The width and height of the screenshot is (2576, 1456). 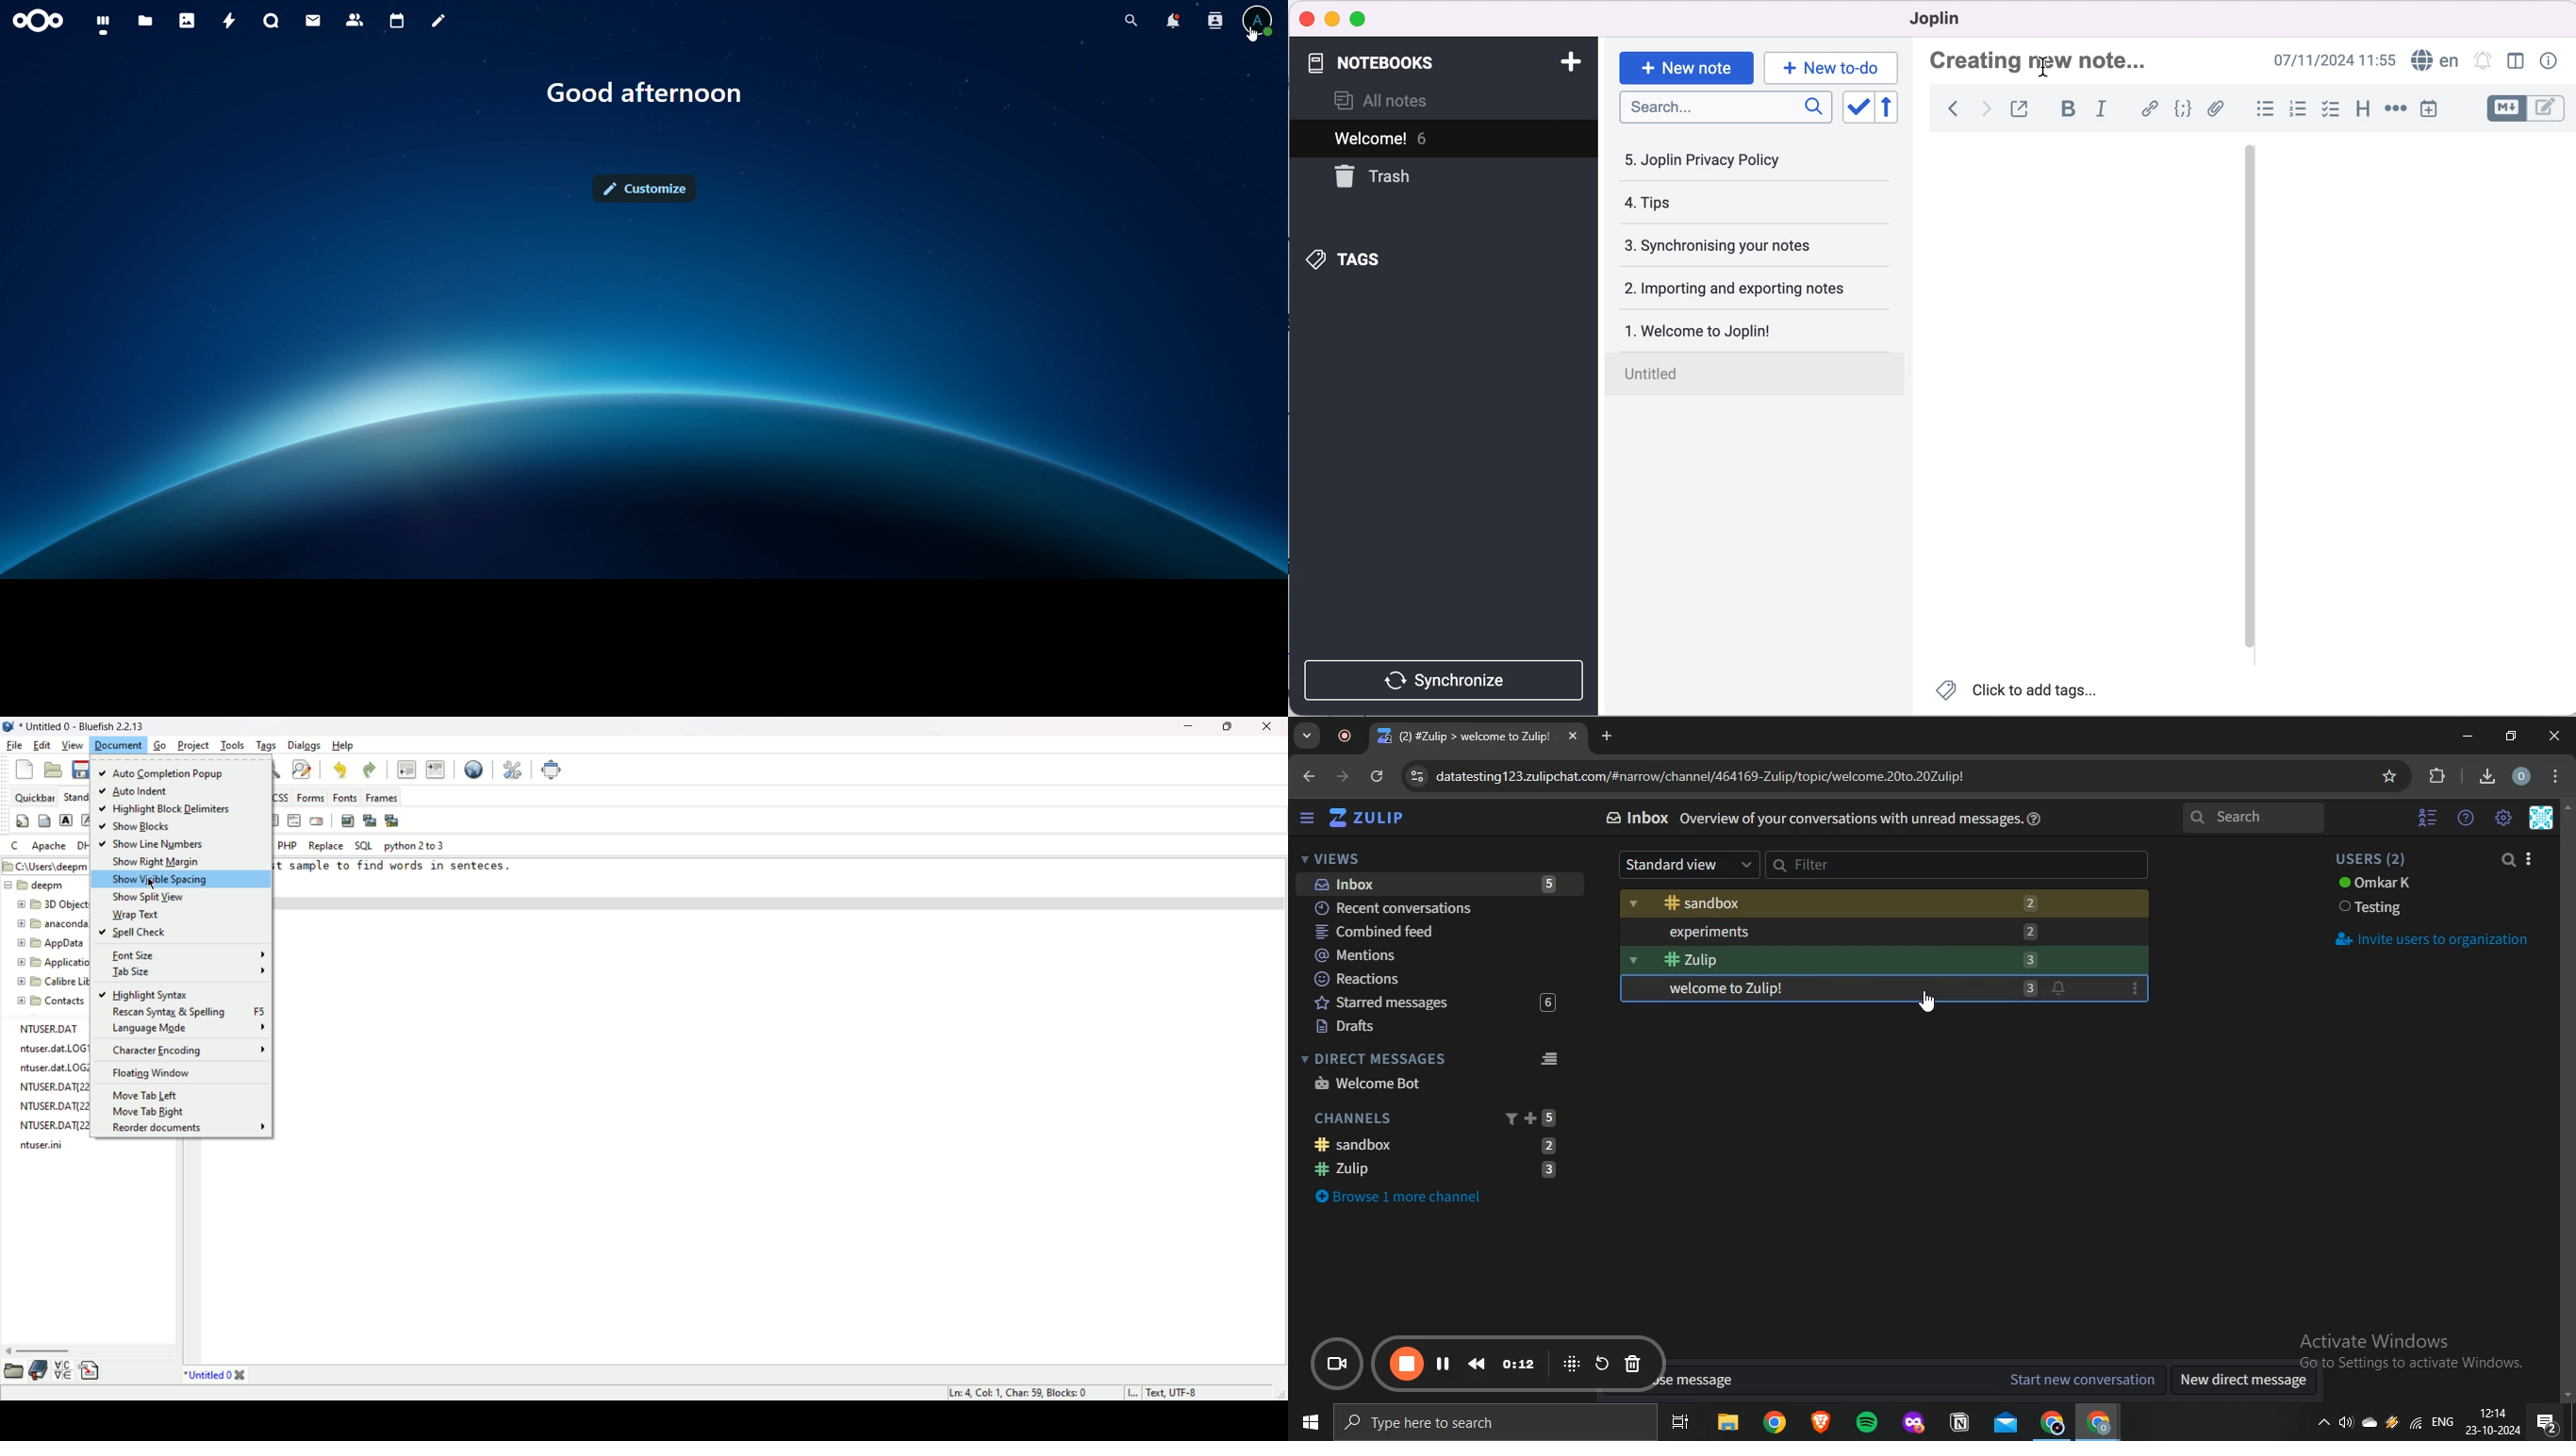 What do you see at coordinates (154, 1113) in the screenshot?
I see `move tab right` at bounding box center [154, 1113].